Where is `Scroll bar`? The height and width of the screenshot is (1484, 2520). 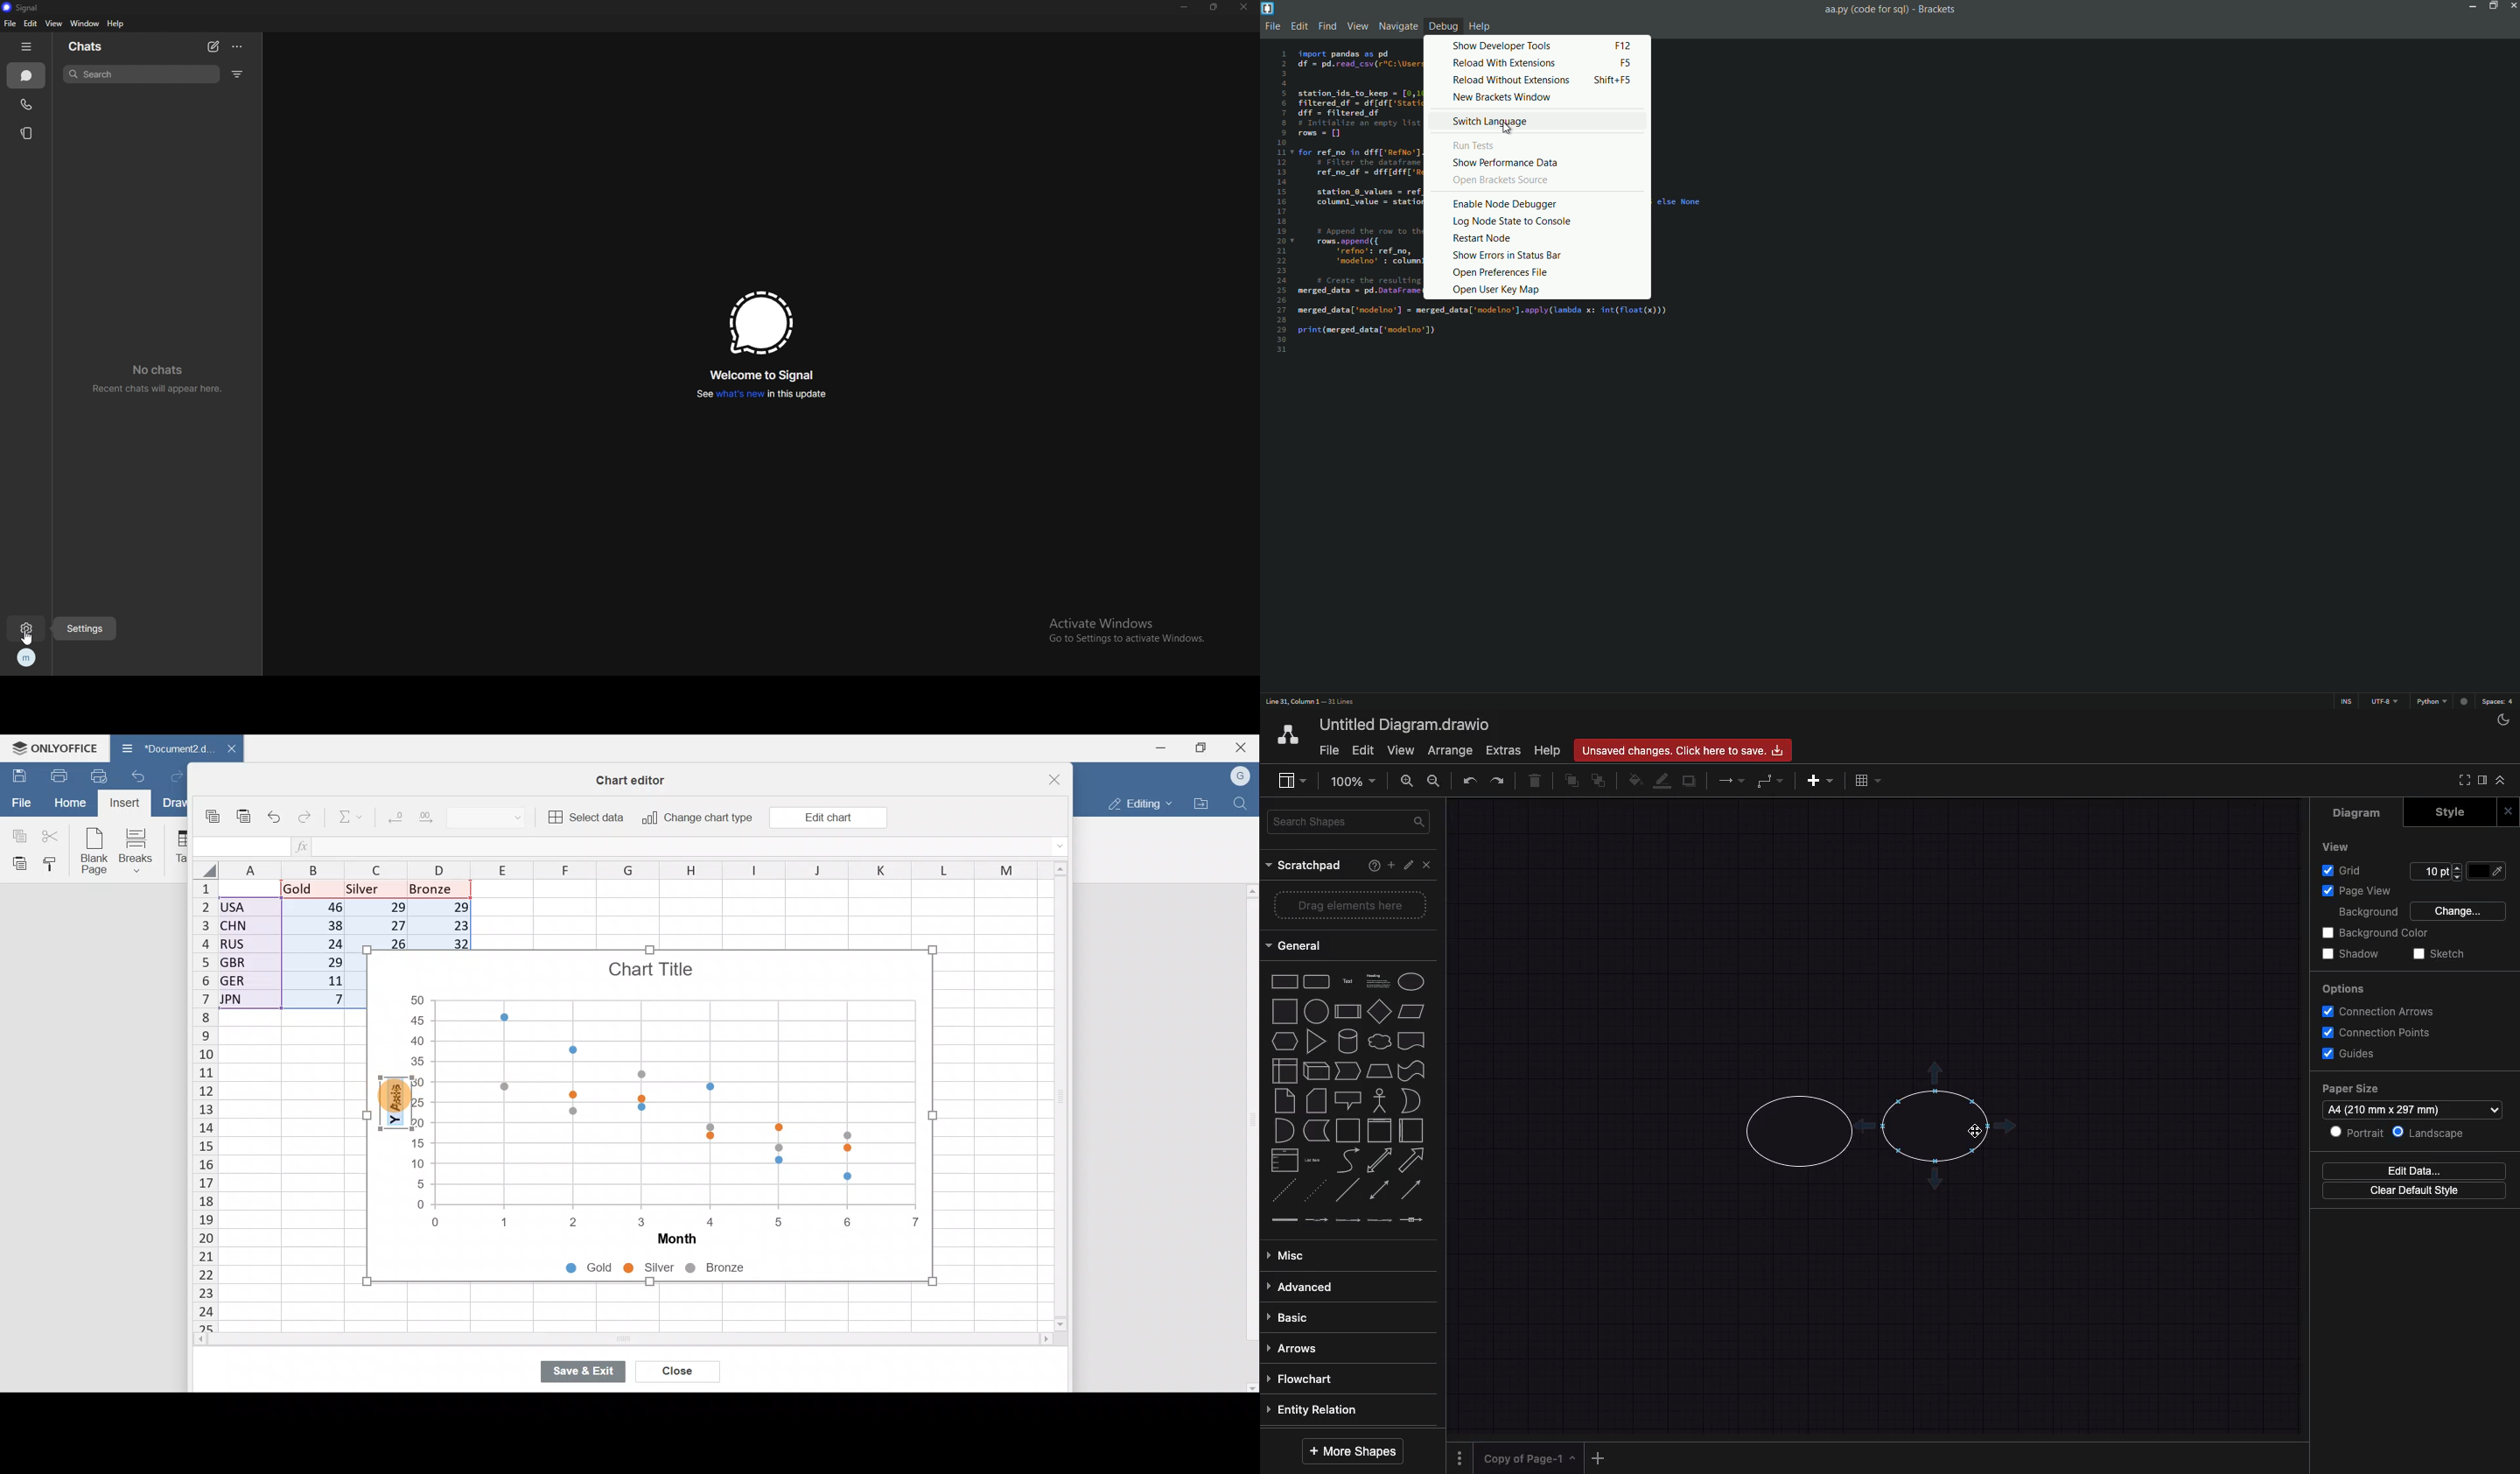 Scroll bar is located at coordinates (1056, 1098).